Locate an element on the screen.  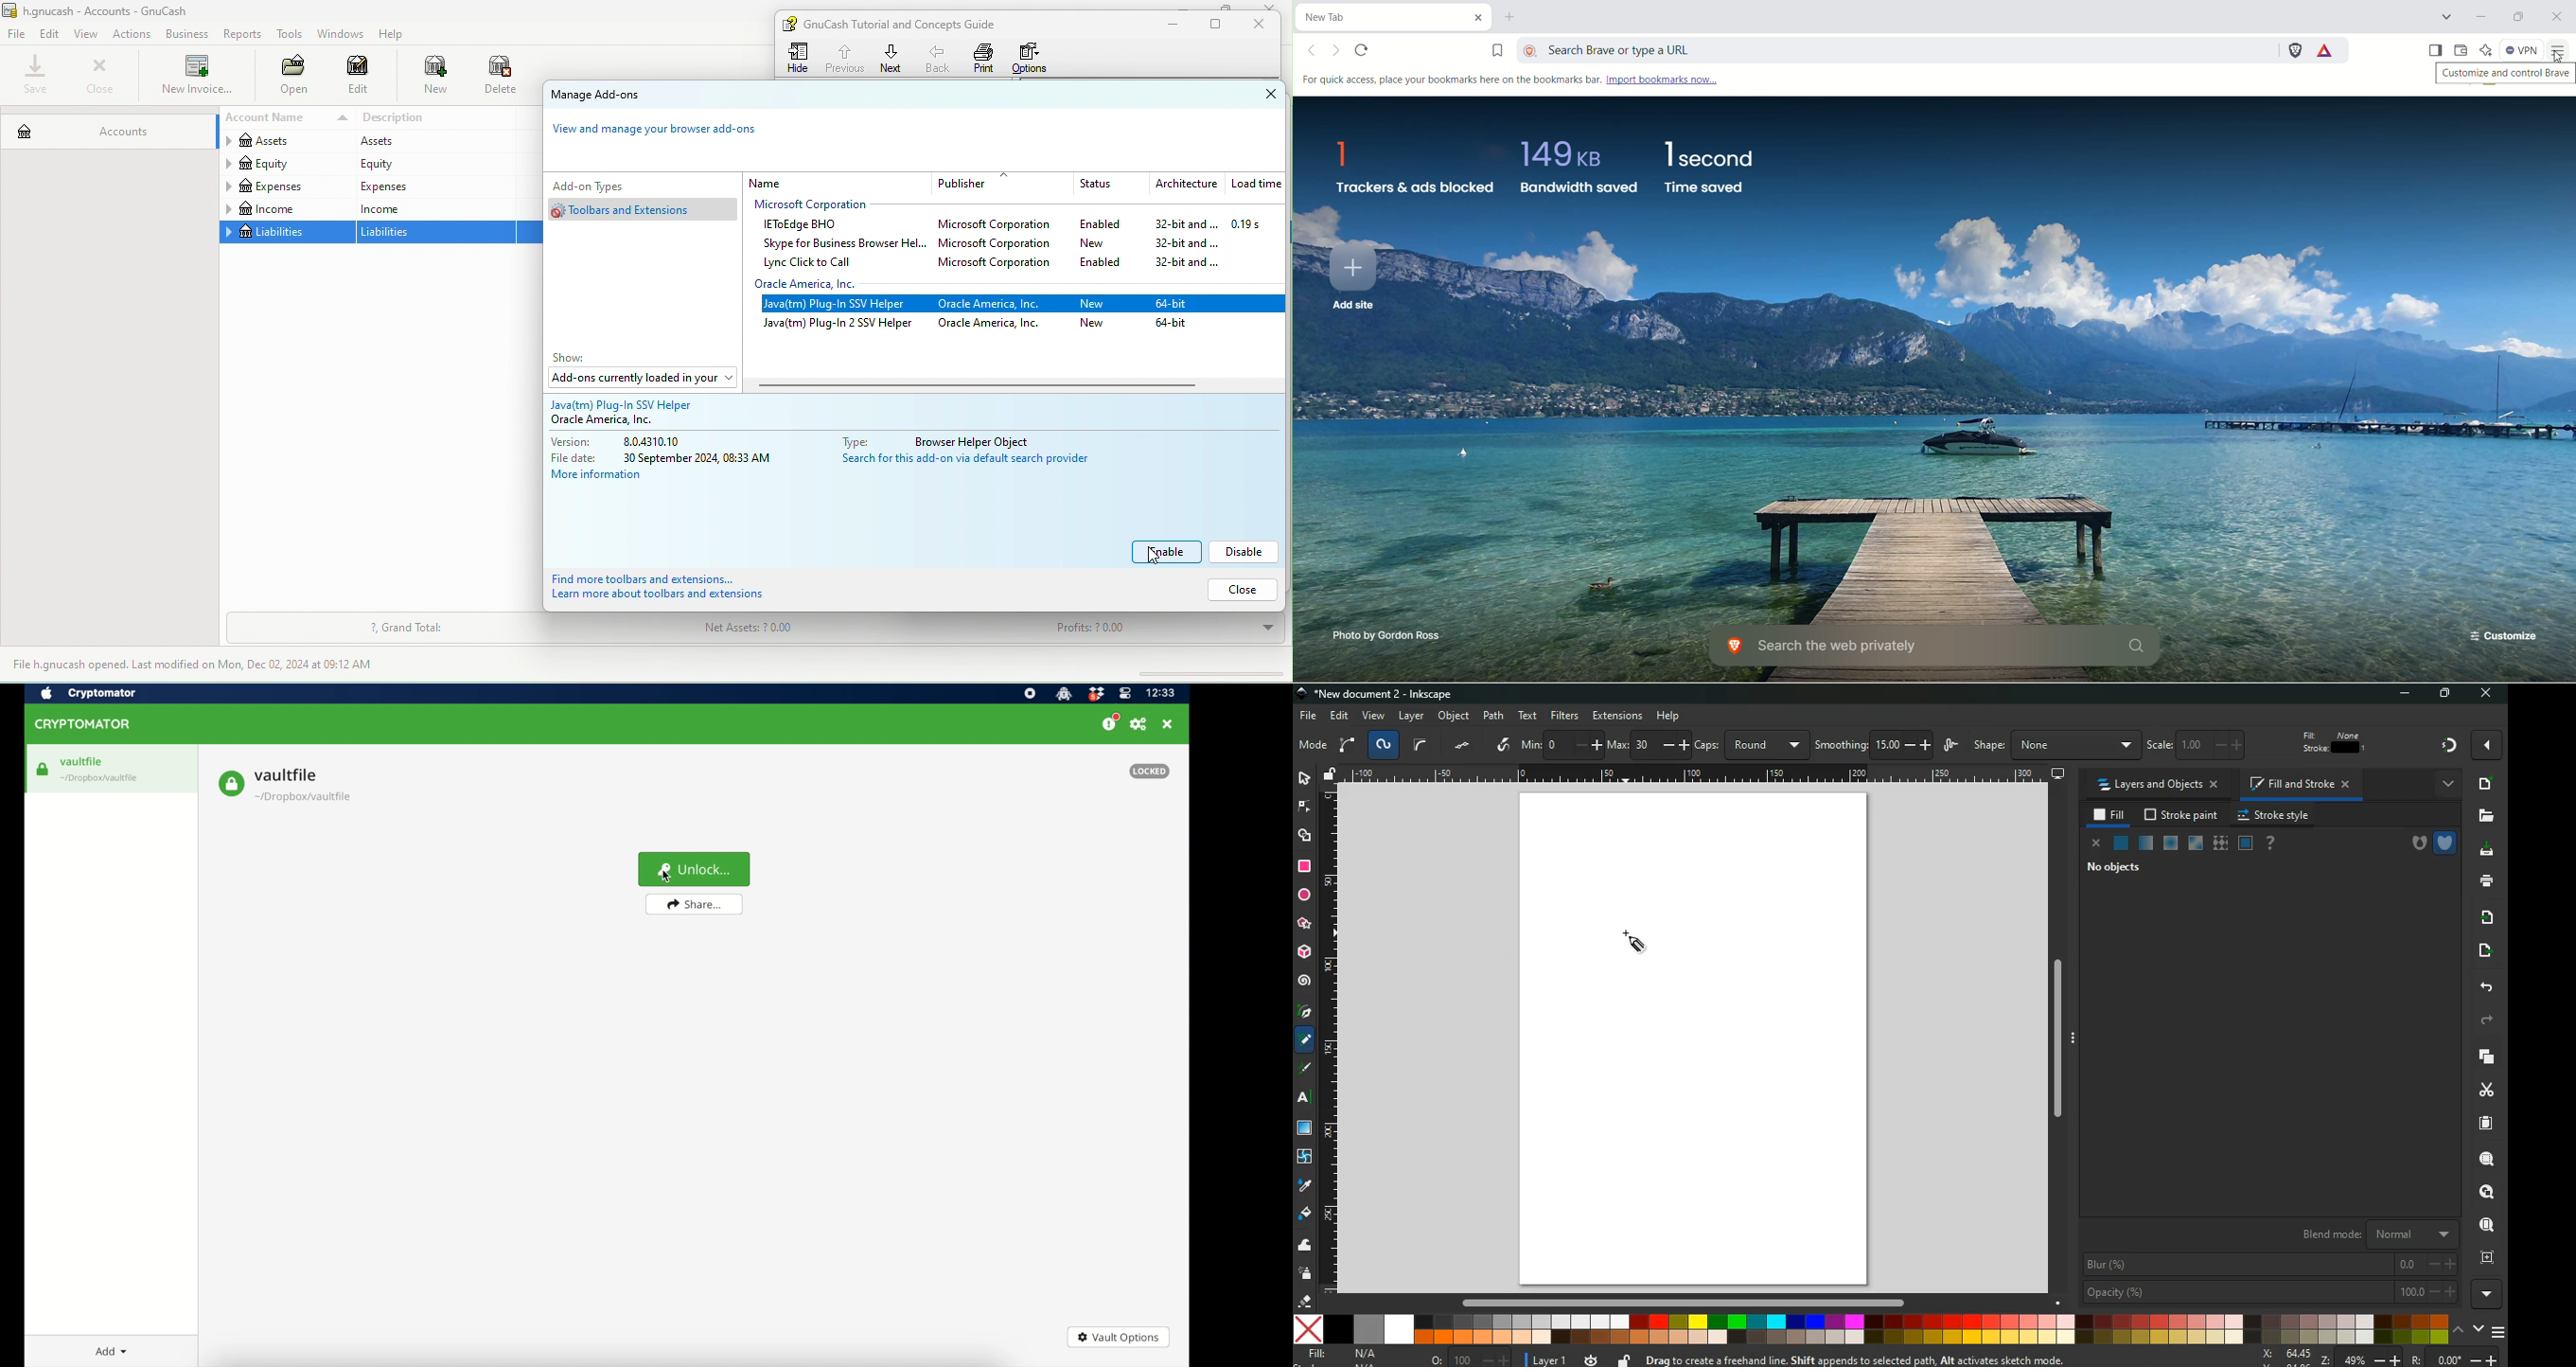
blend mode is located at coordinates (2367, 1233).